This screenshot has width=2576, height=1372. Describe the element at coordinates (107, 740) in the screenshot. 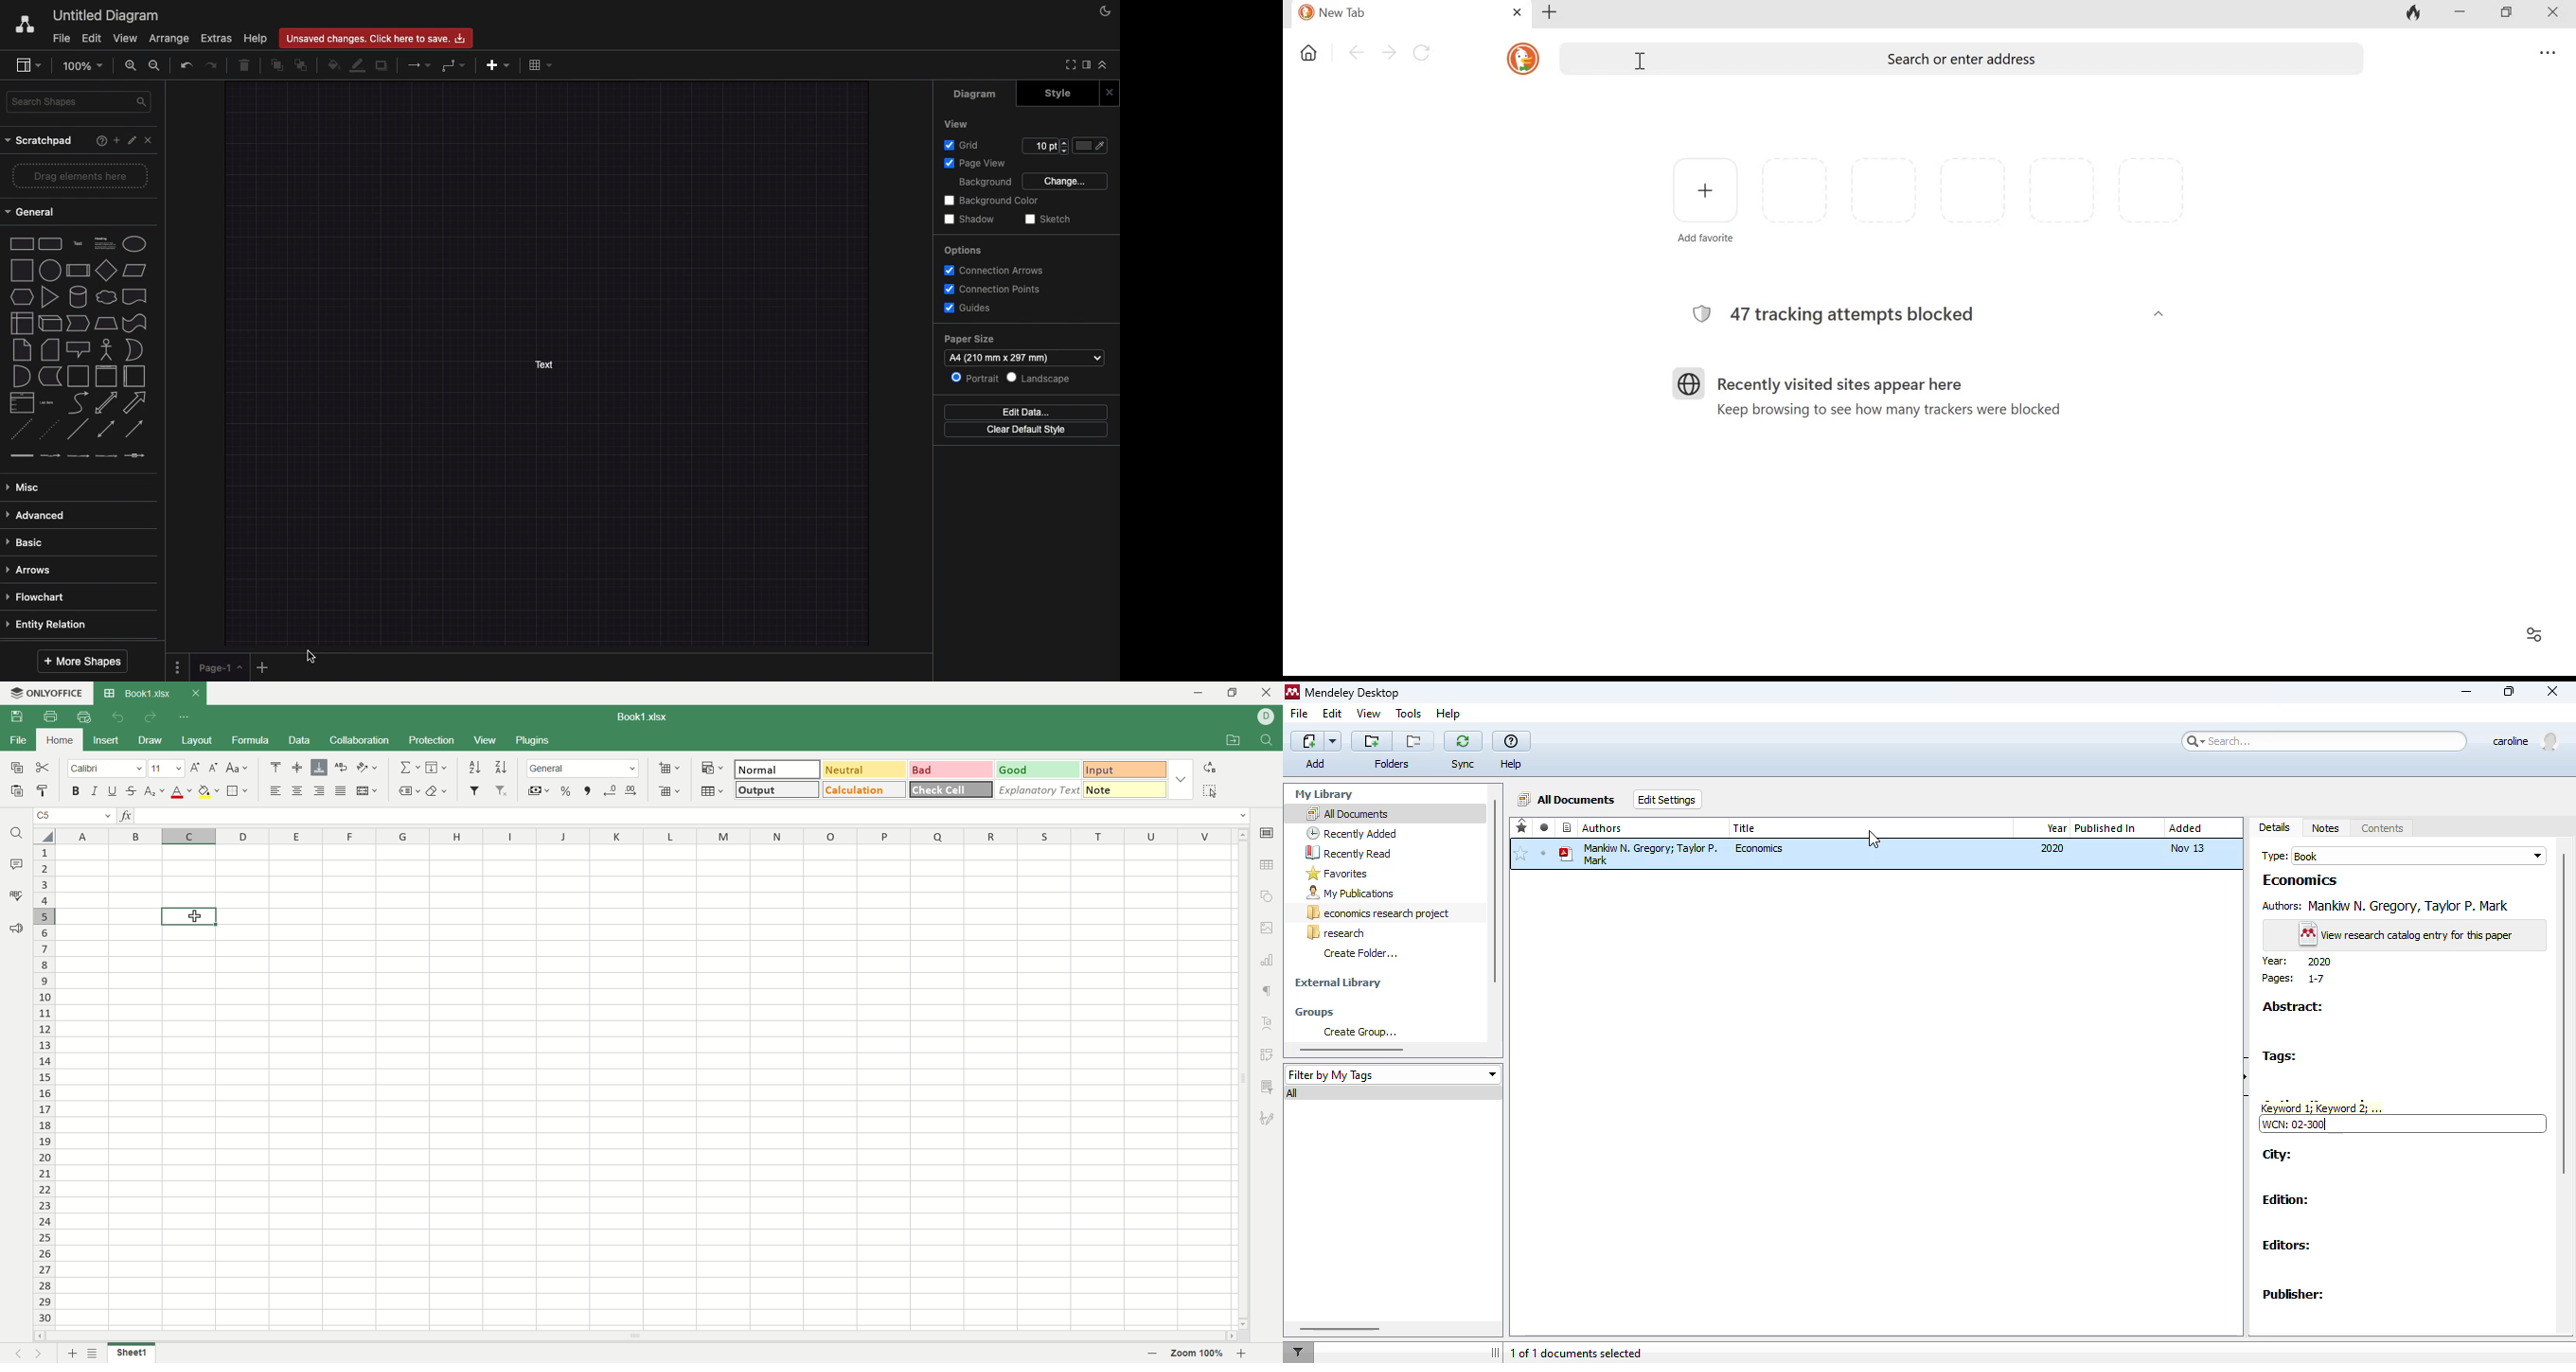

I see `insert` at that location.